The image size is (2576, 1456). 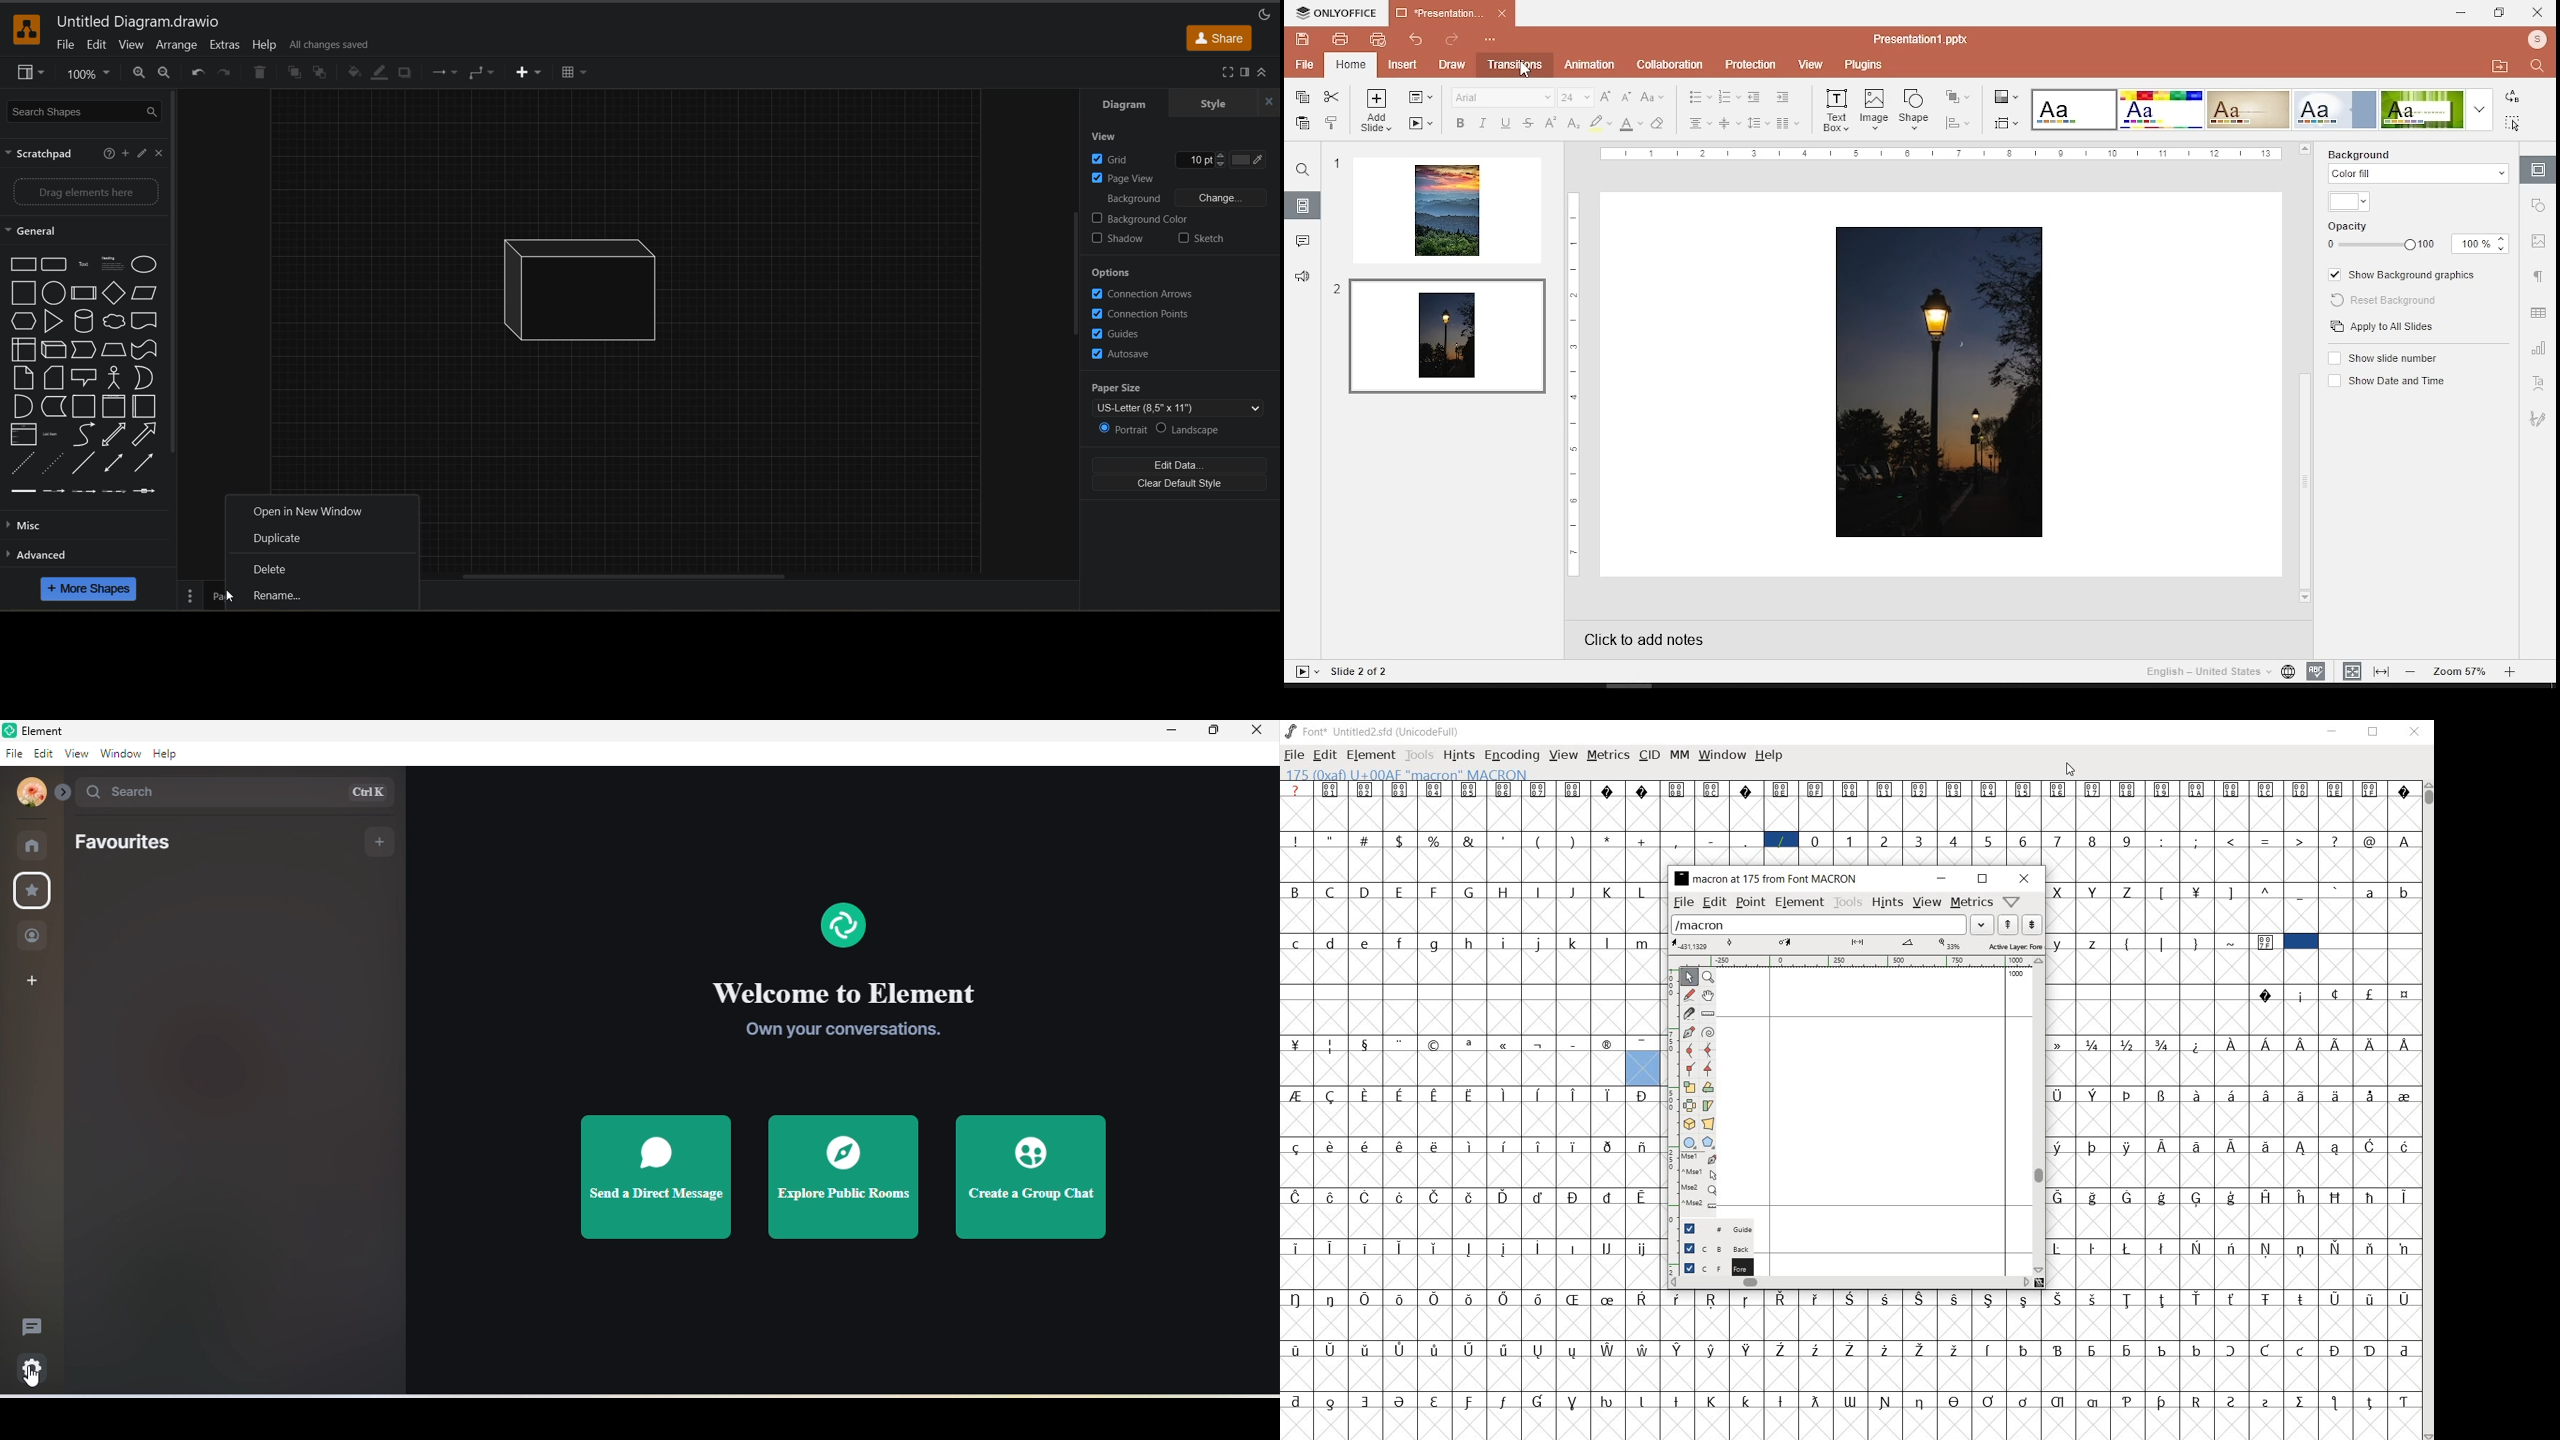 What do you see at coordinates (2371, 1196) in the screenshot?
I see `Symbol` at bounding box center [2371, 1196].